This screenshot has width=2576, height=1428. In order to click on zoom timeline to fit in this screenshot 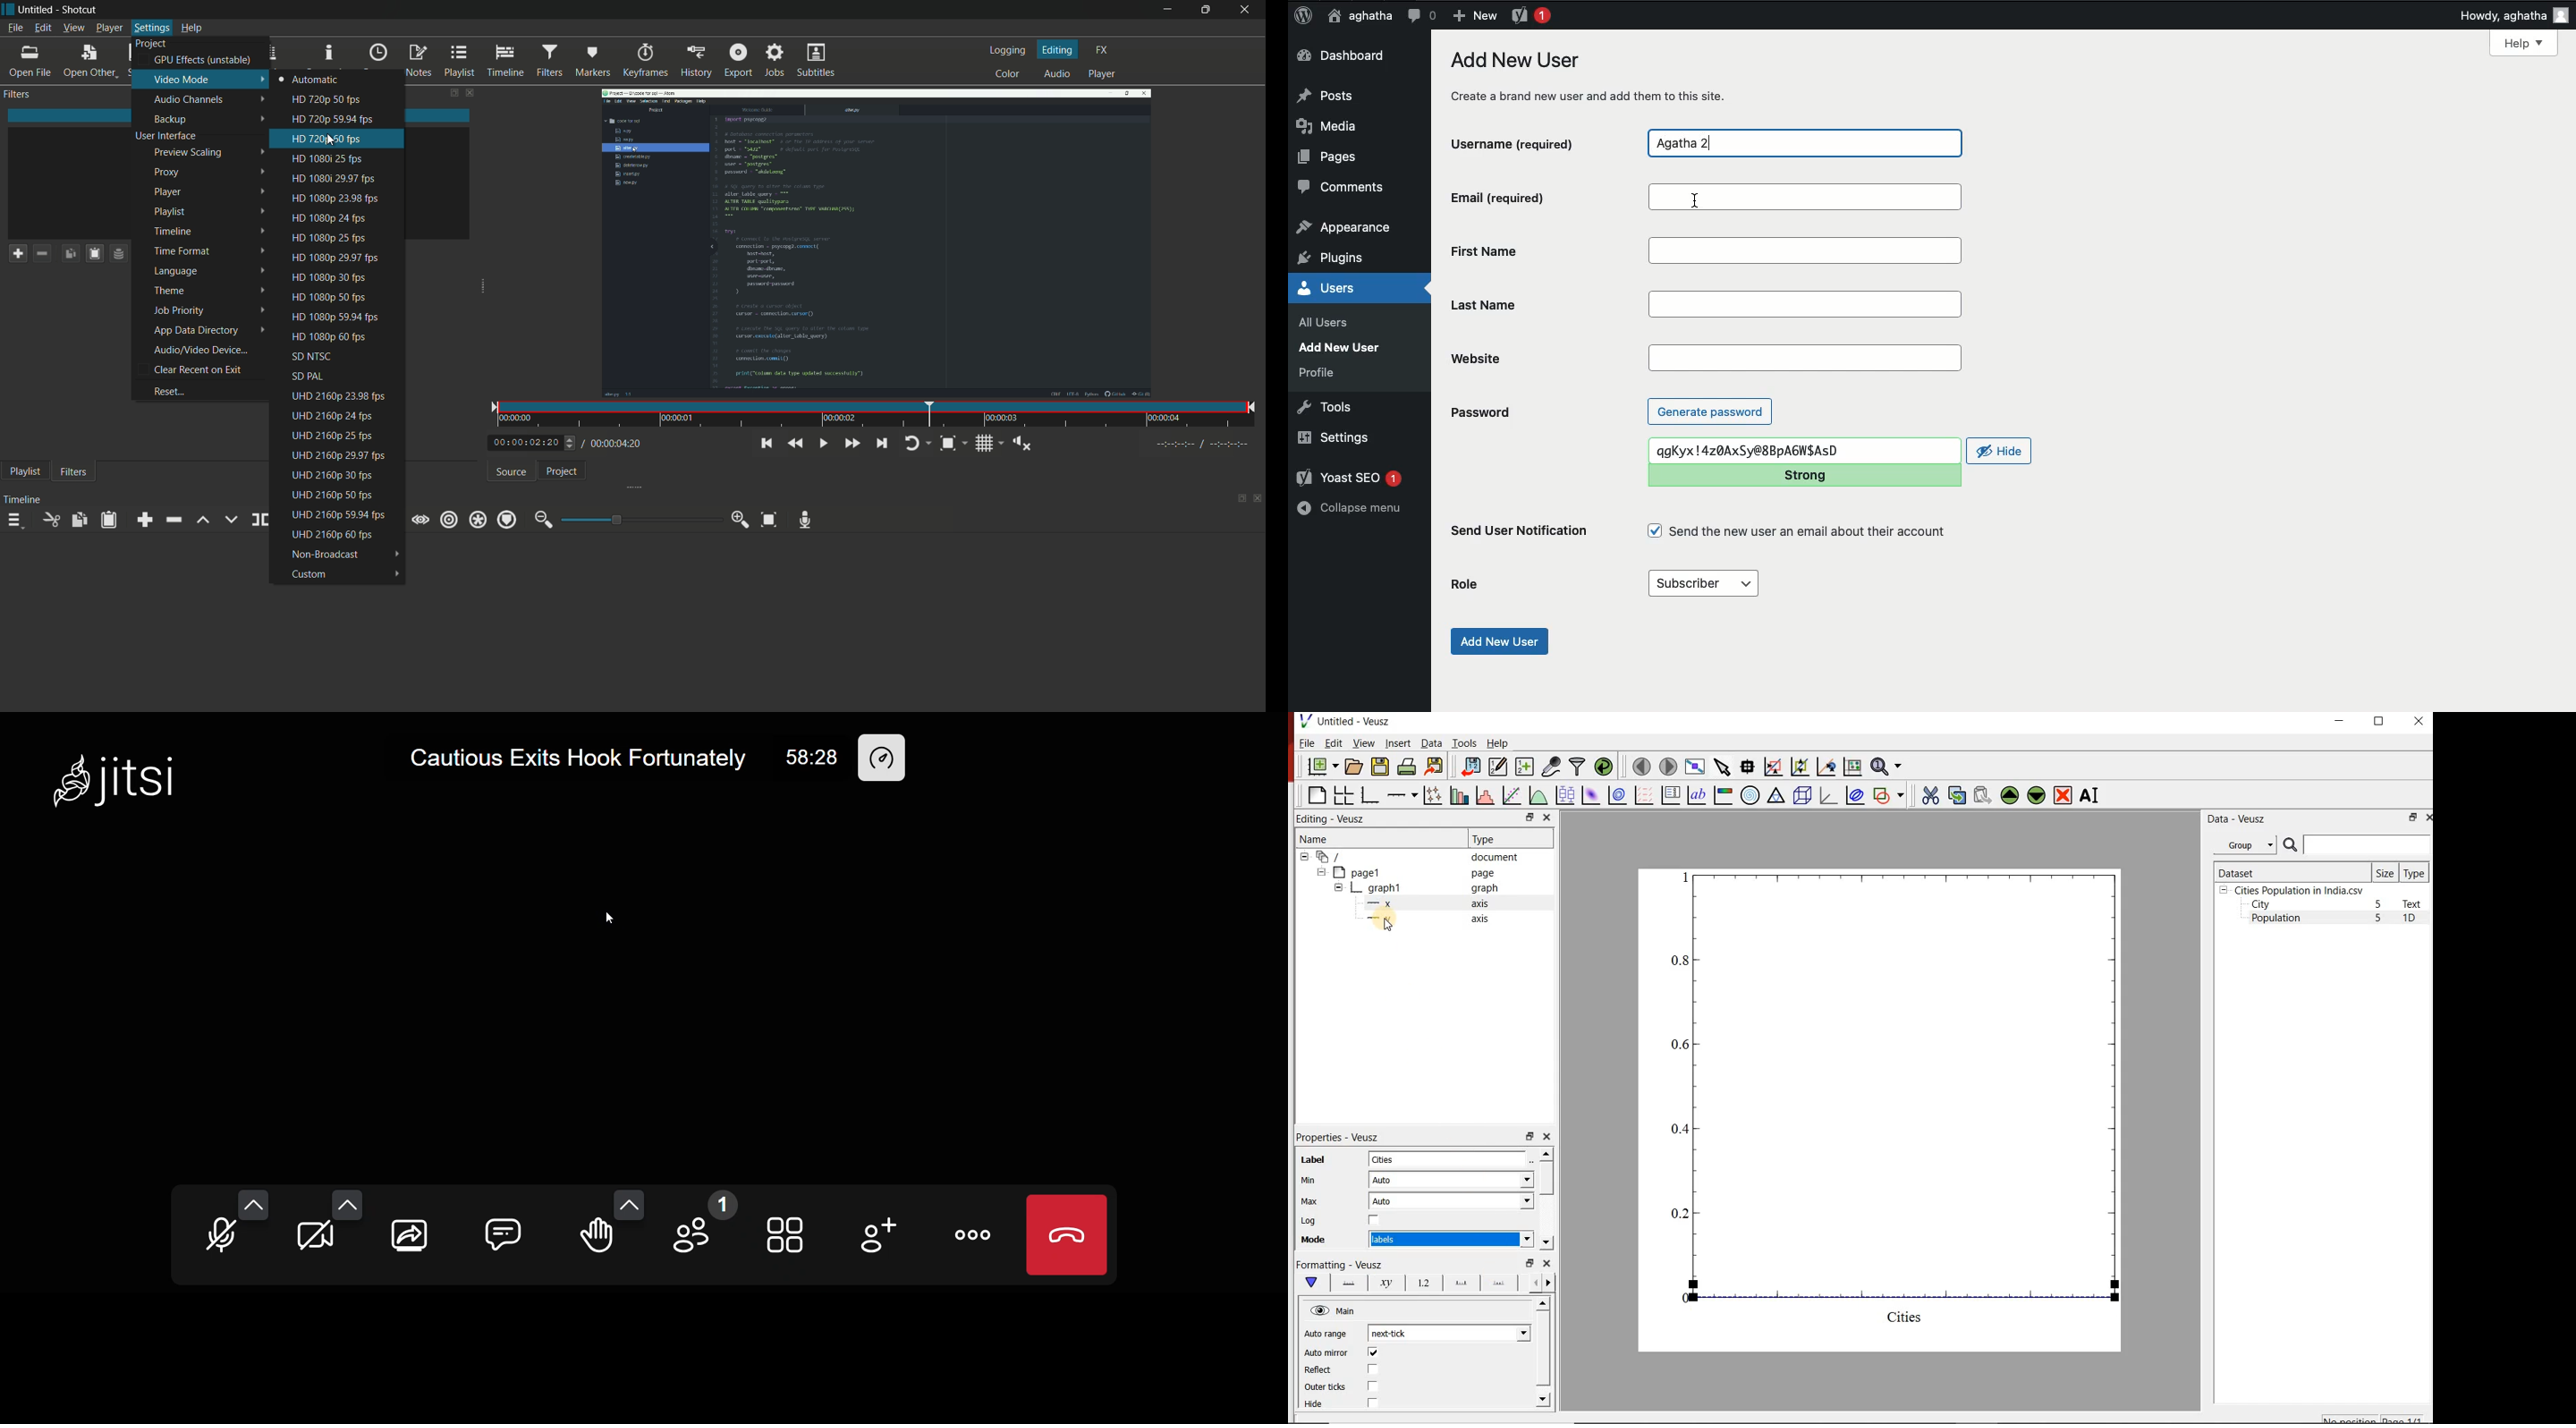, I will do `click(769, 520)`.